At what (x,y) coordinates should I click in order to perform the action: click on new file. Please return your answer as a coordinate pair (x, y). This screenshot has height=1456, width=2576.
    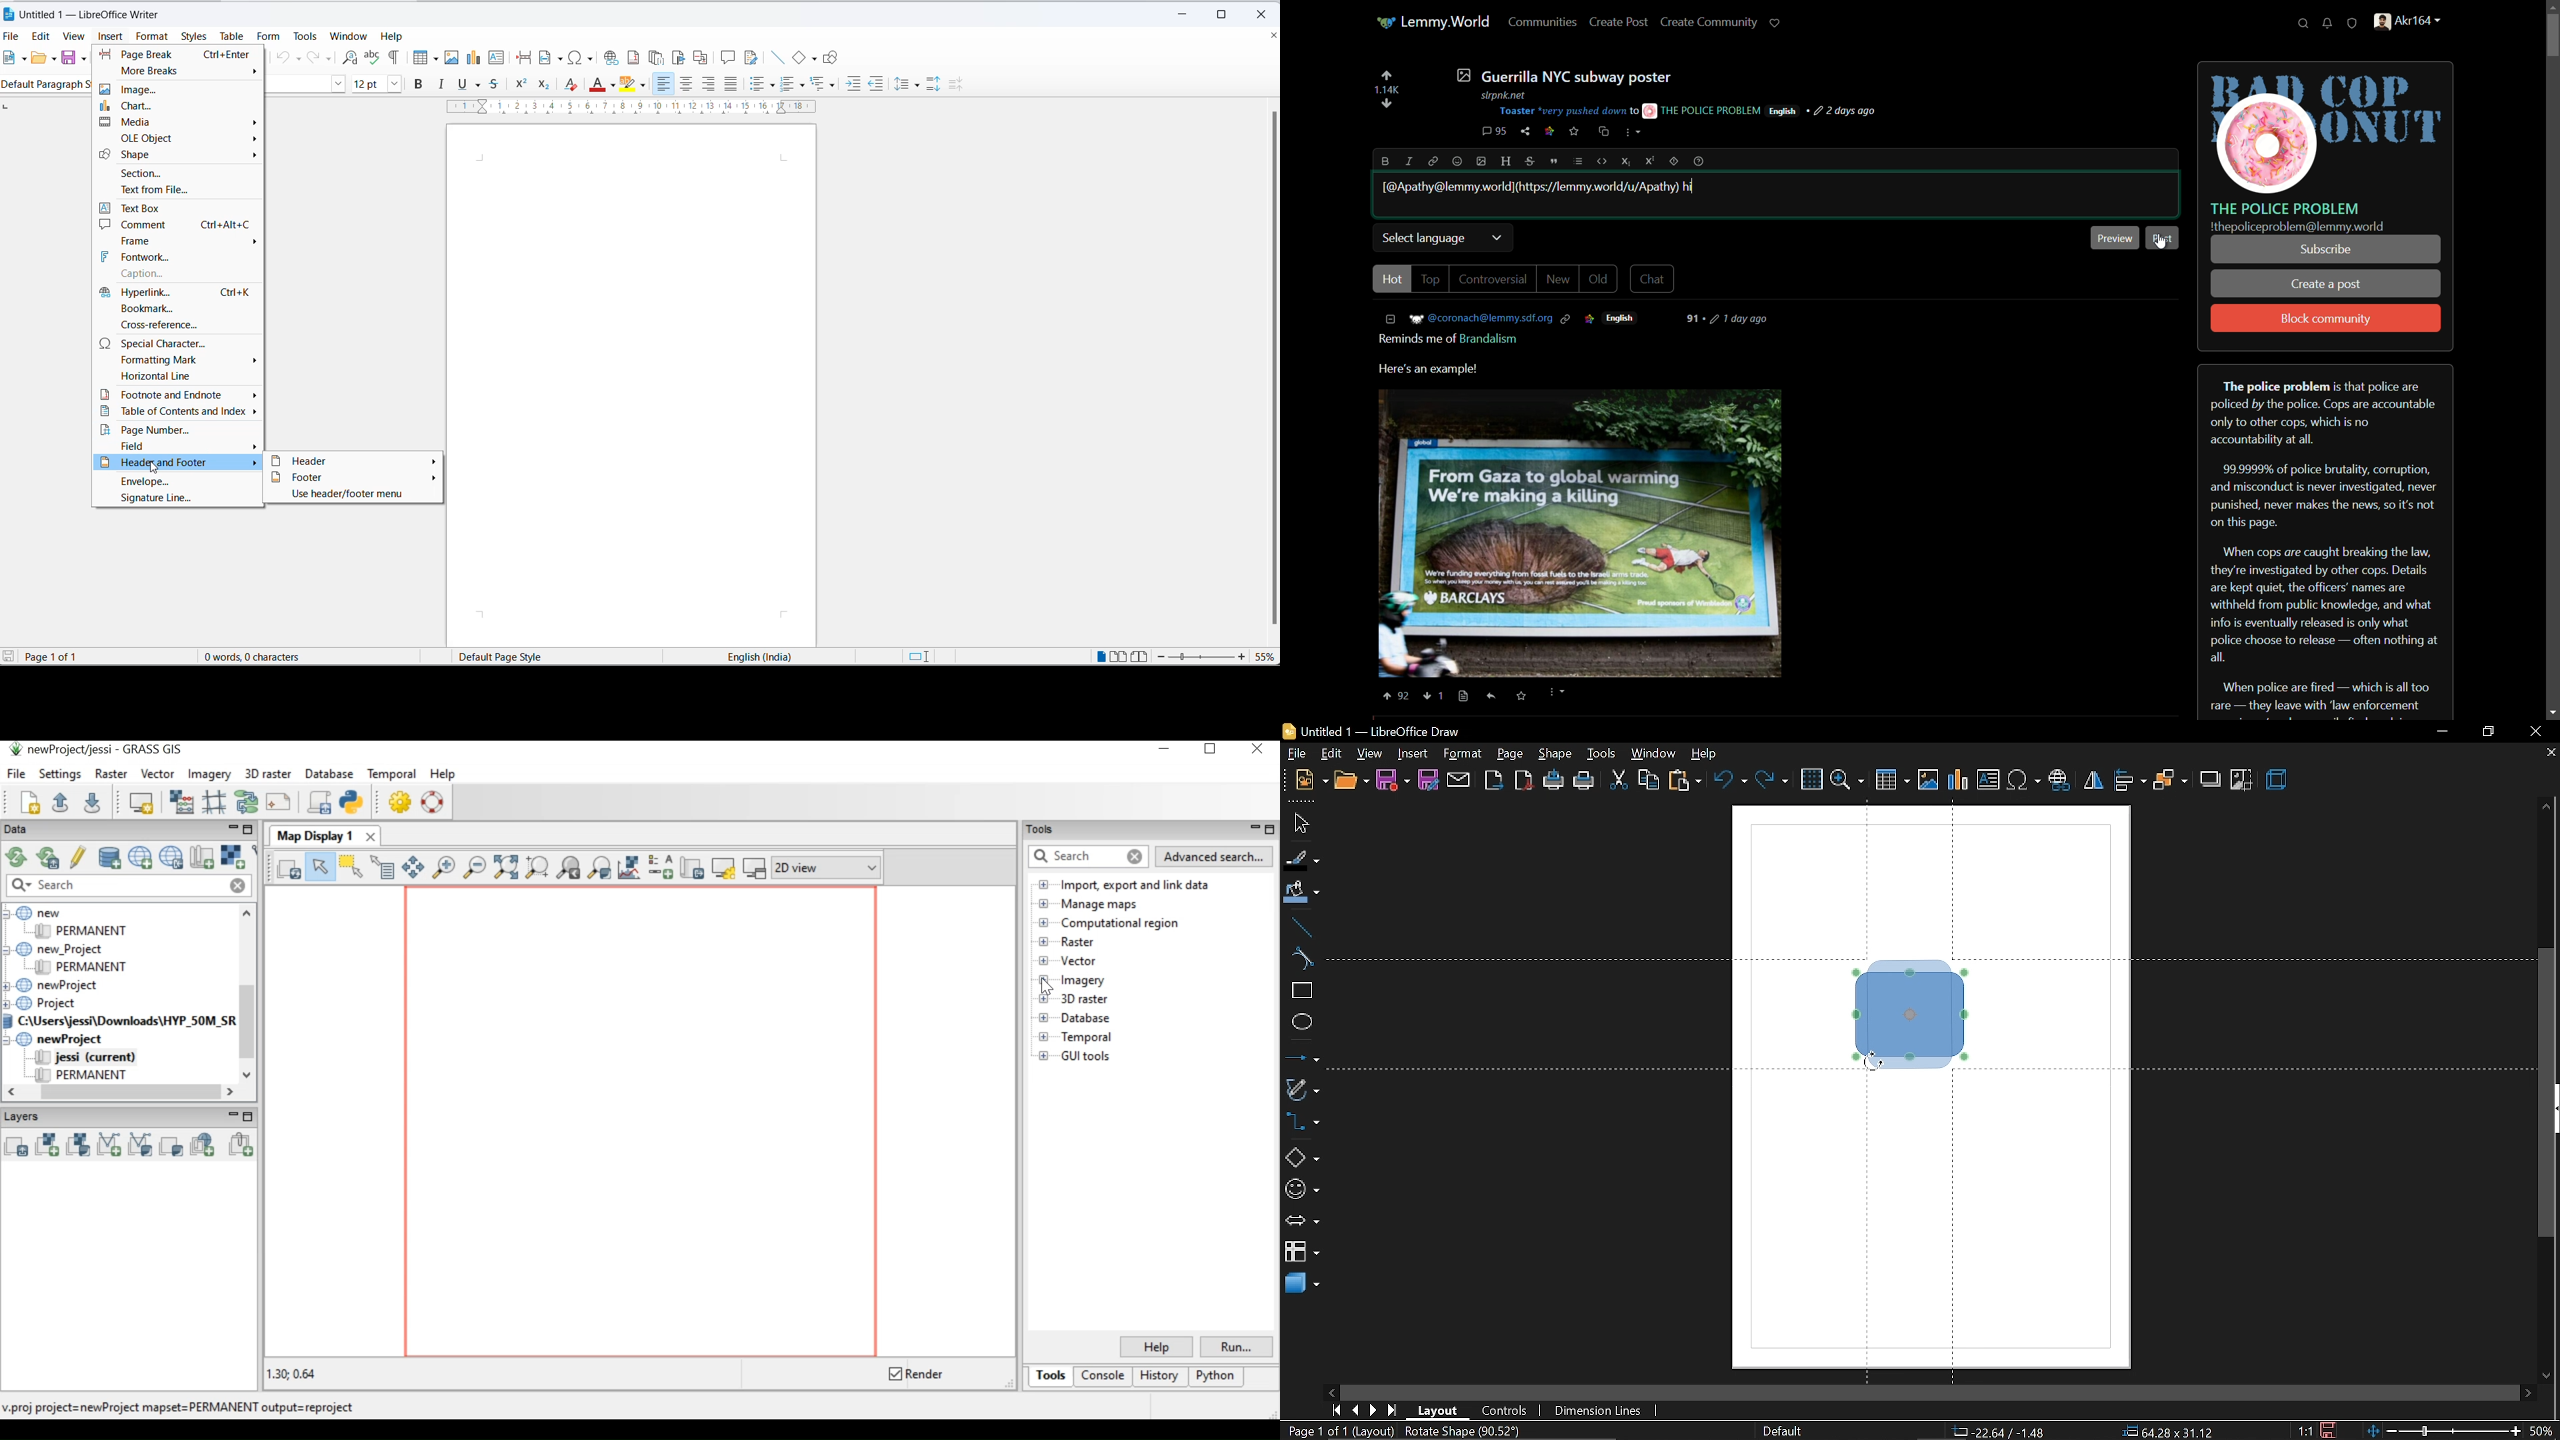
    Looking at the image, I should click on (8, 59).